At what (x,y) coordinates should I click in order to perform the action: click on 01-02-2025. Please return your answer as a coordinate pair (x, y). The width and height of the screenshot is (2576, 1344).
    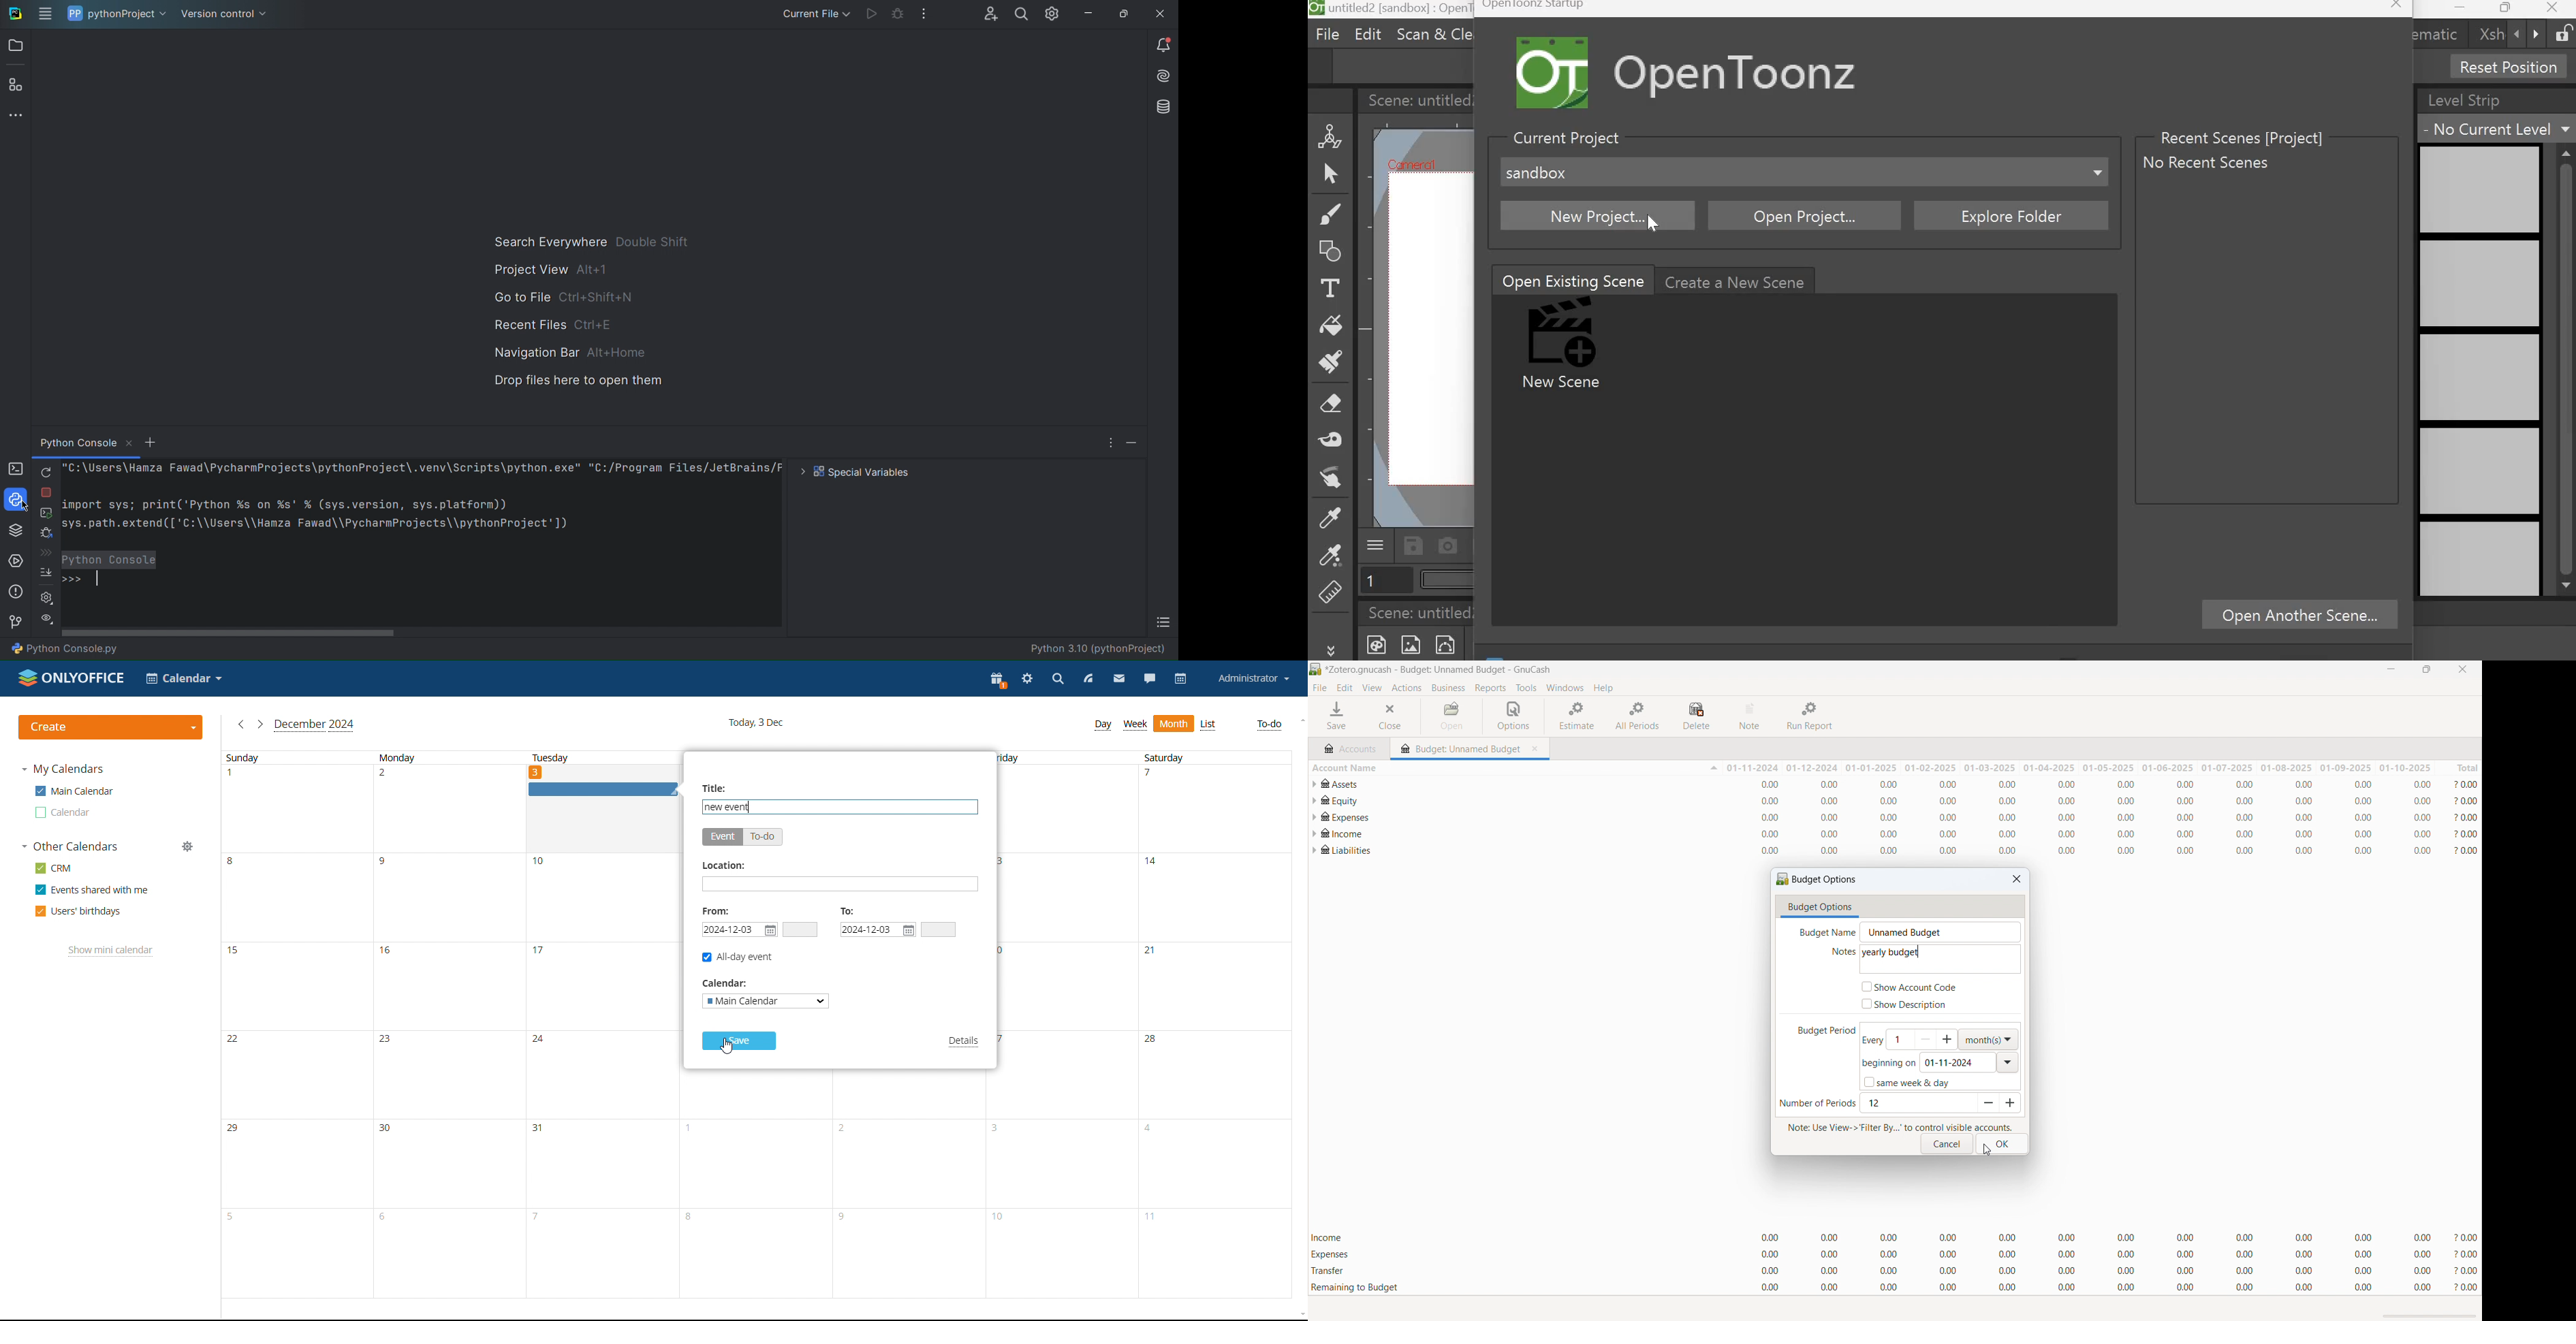
    Looking at the image, I should click on (1931, 768).